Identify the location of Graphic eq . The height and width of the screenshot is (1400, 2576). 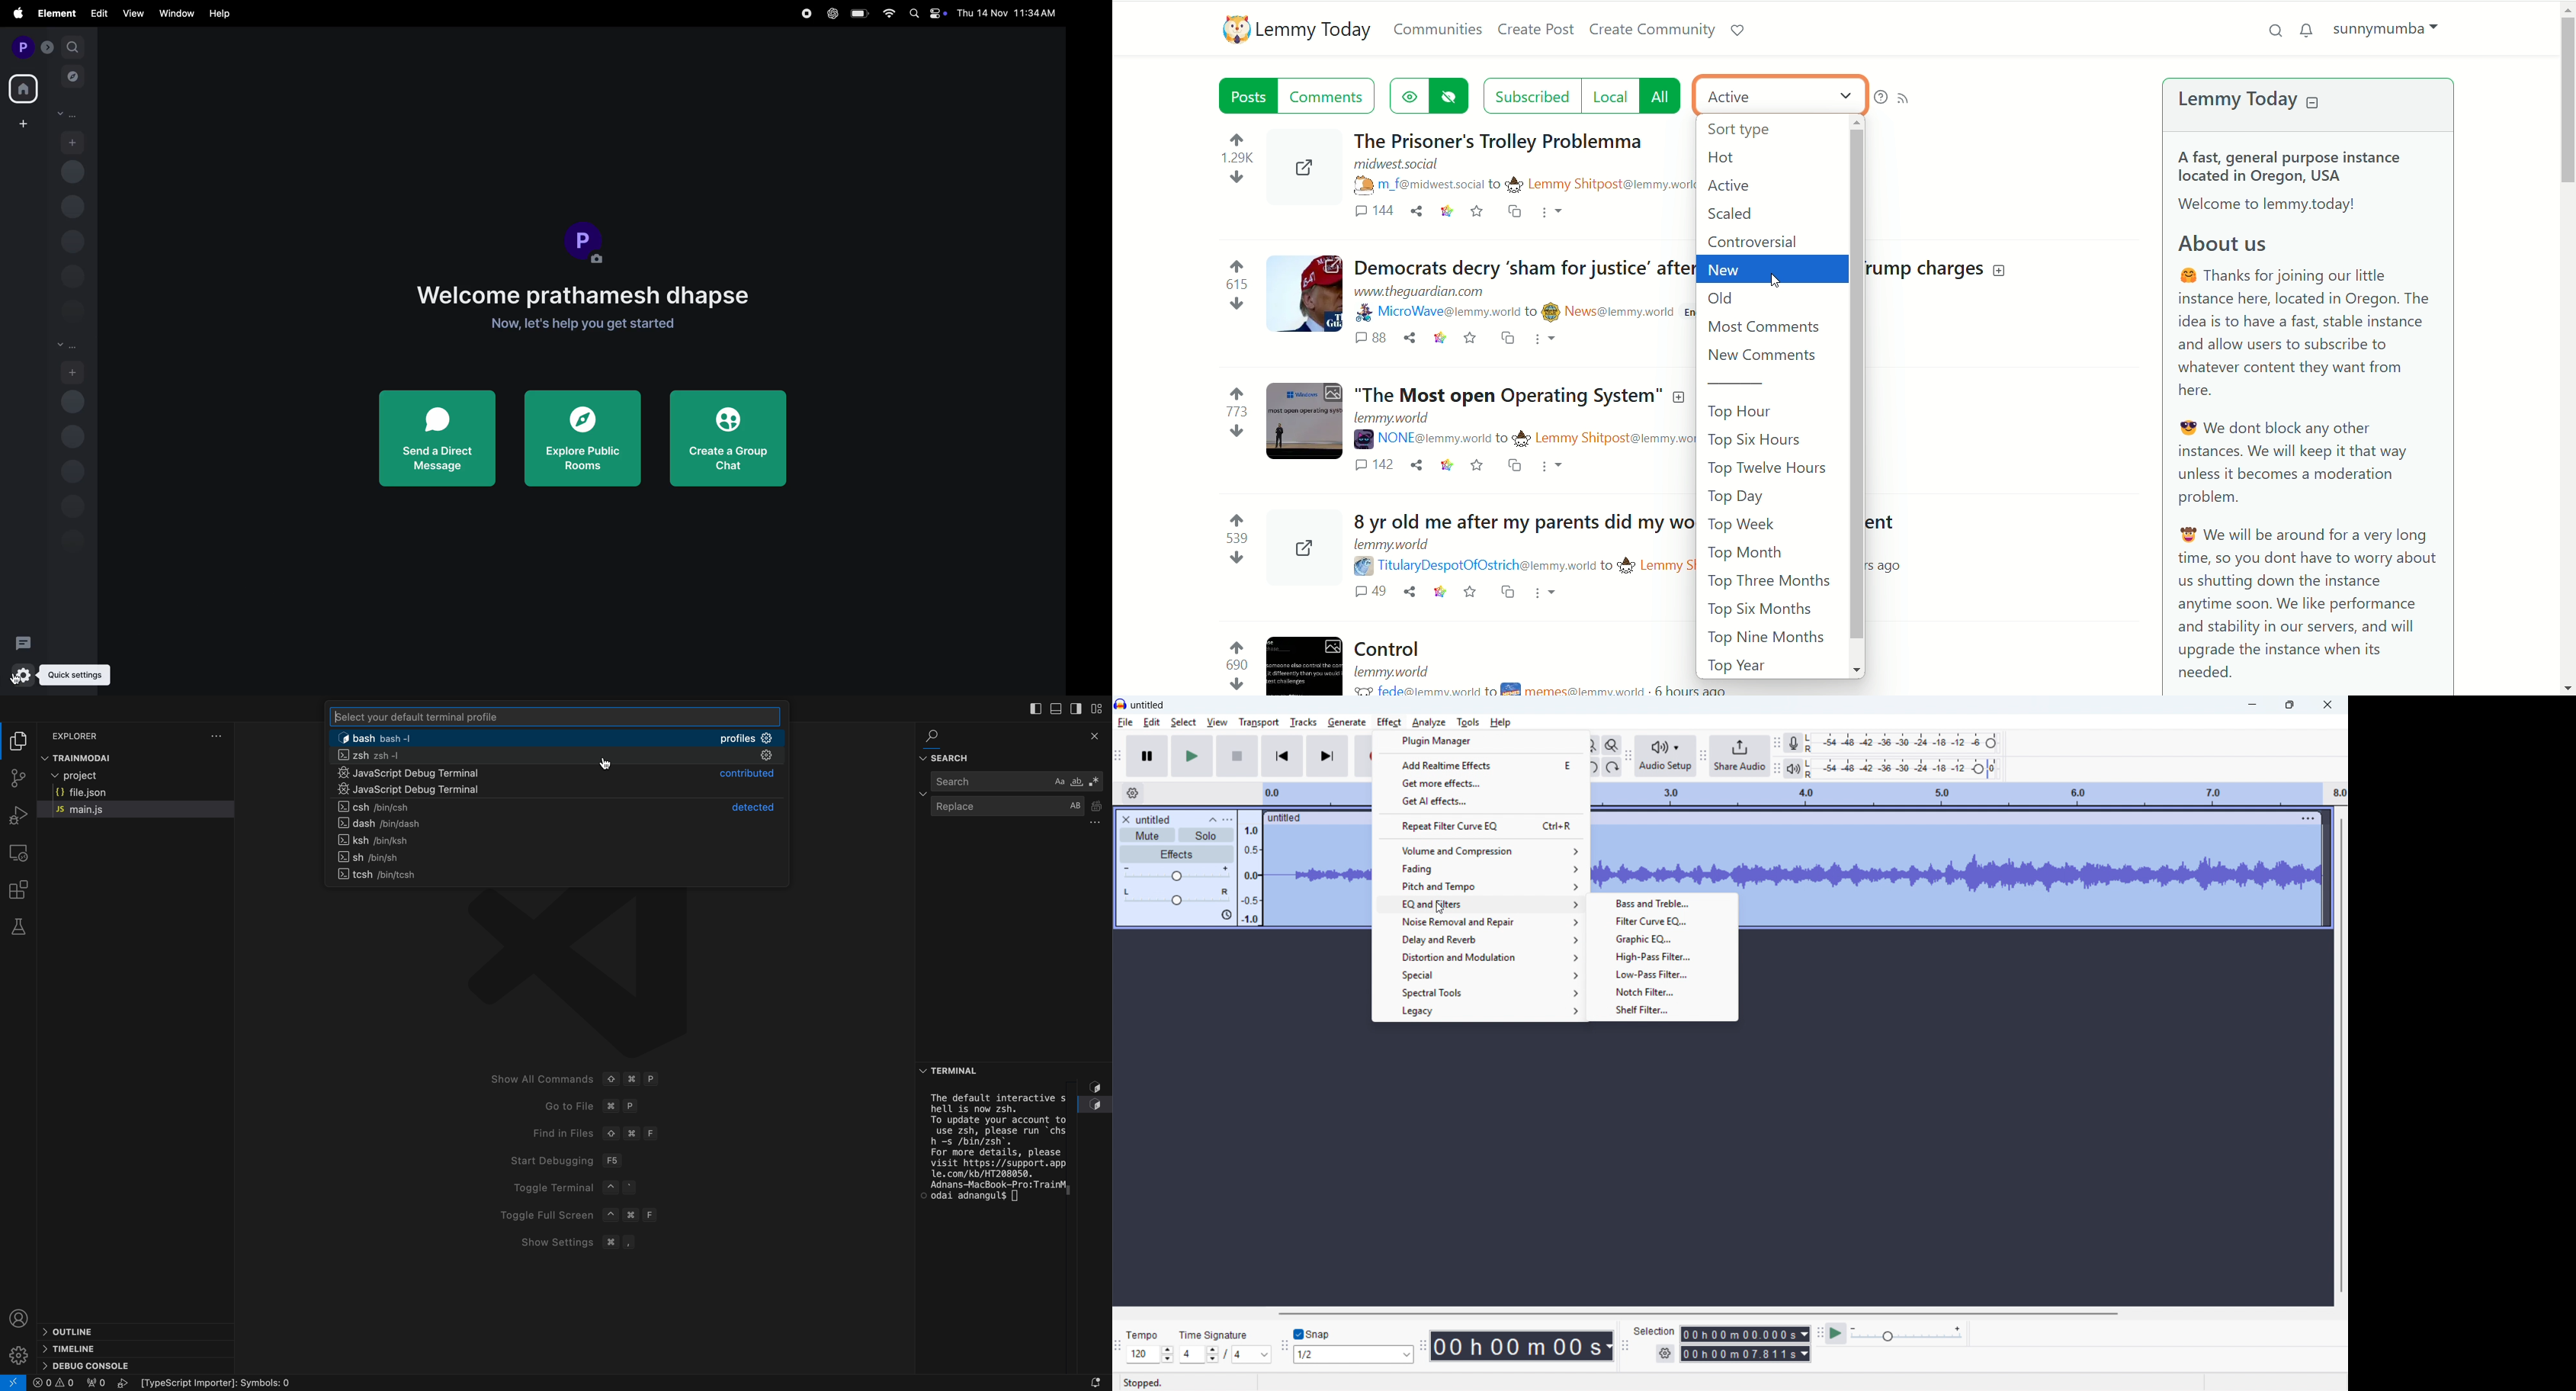
(1663, 938).